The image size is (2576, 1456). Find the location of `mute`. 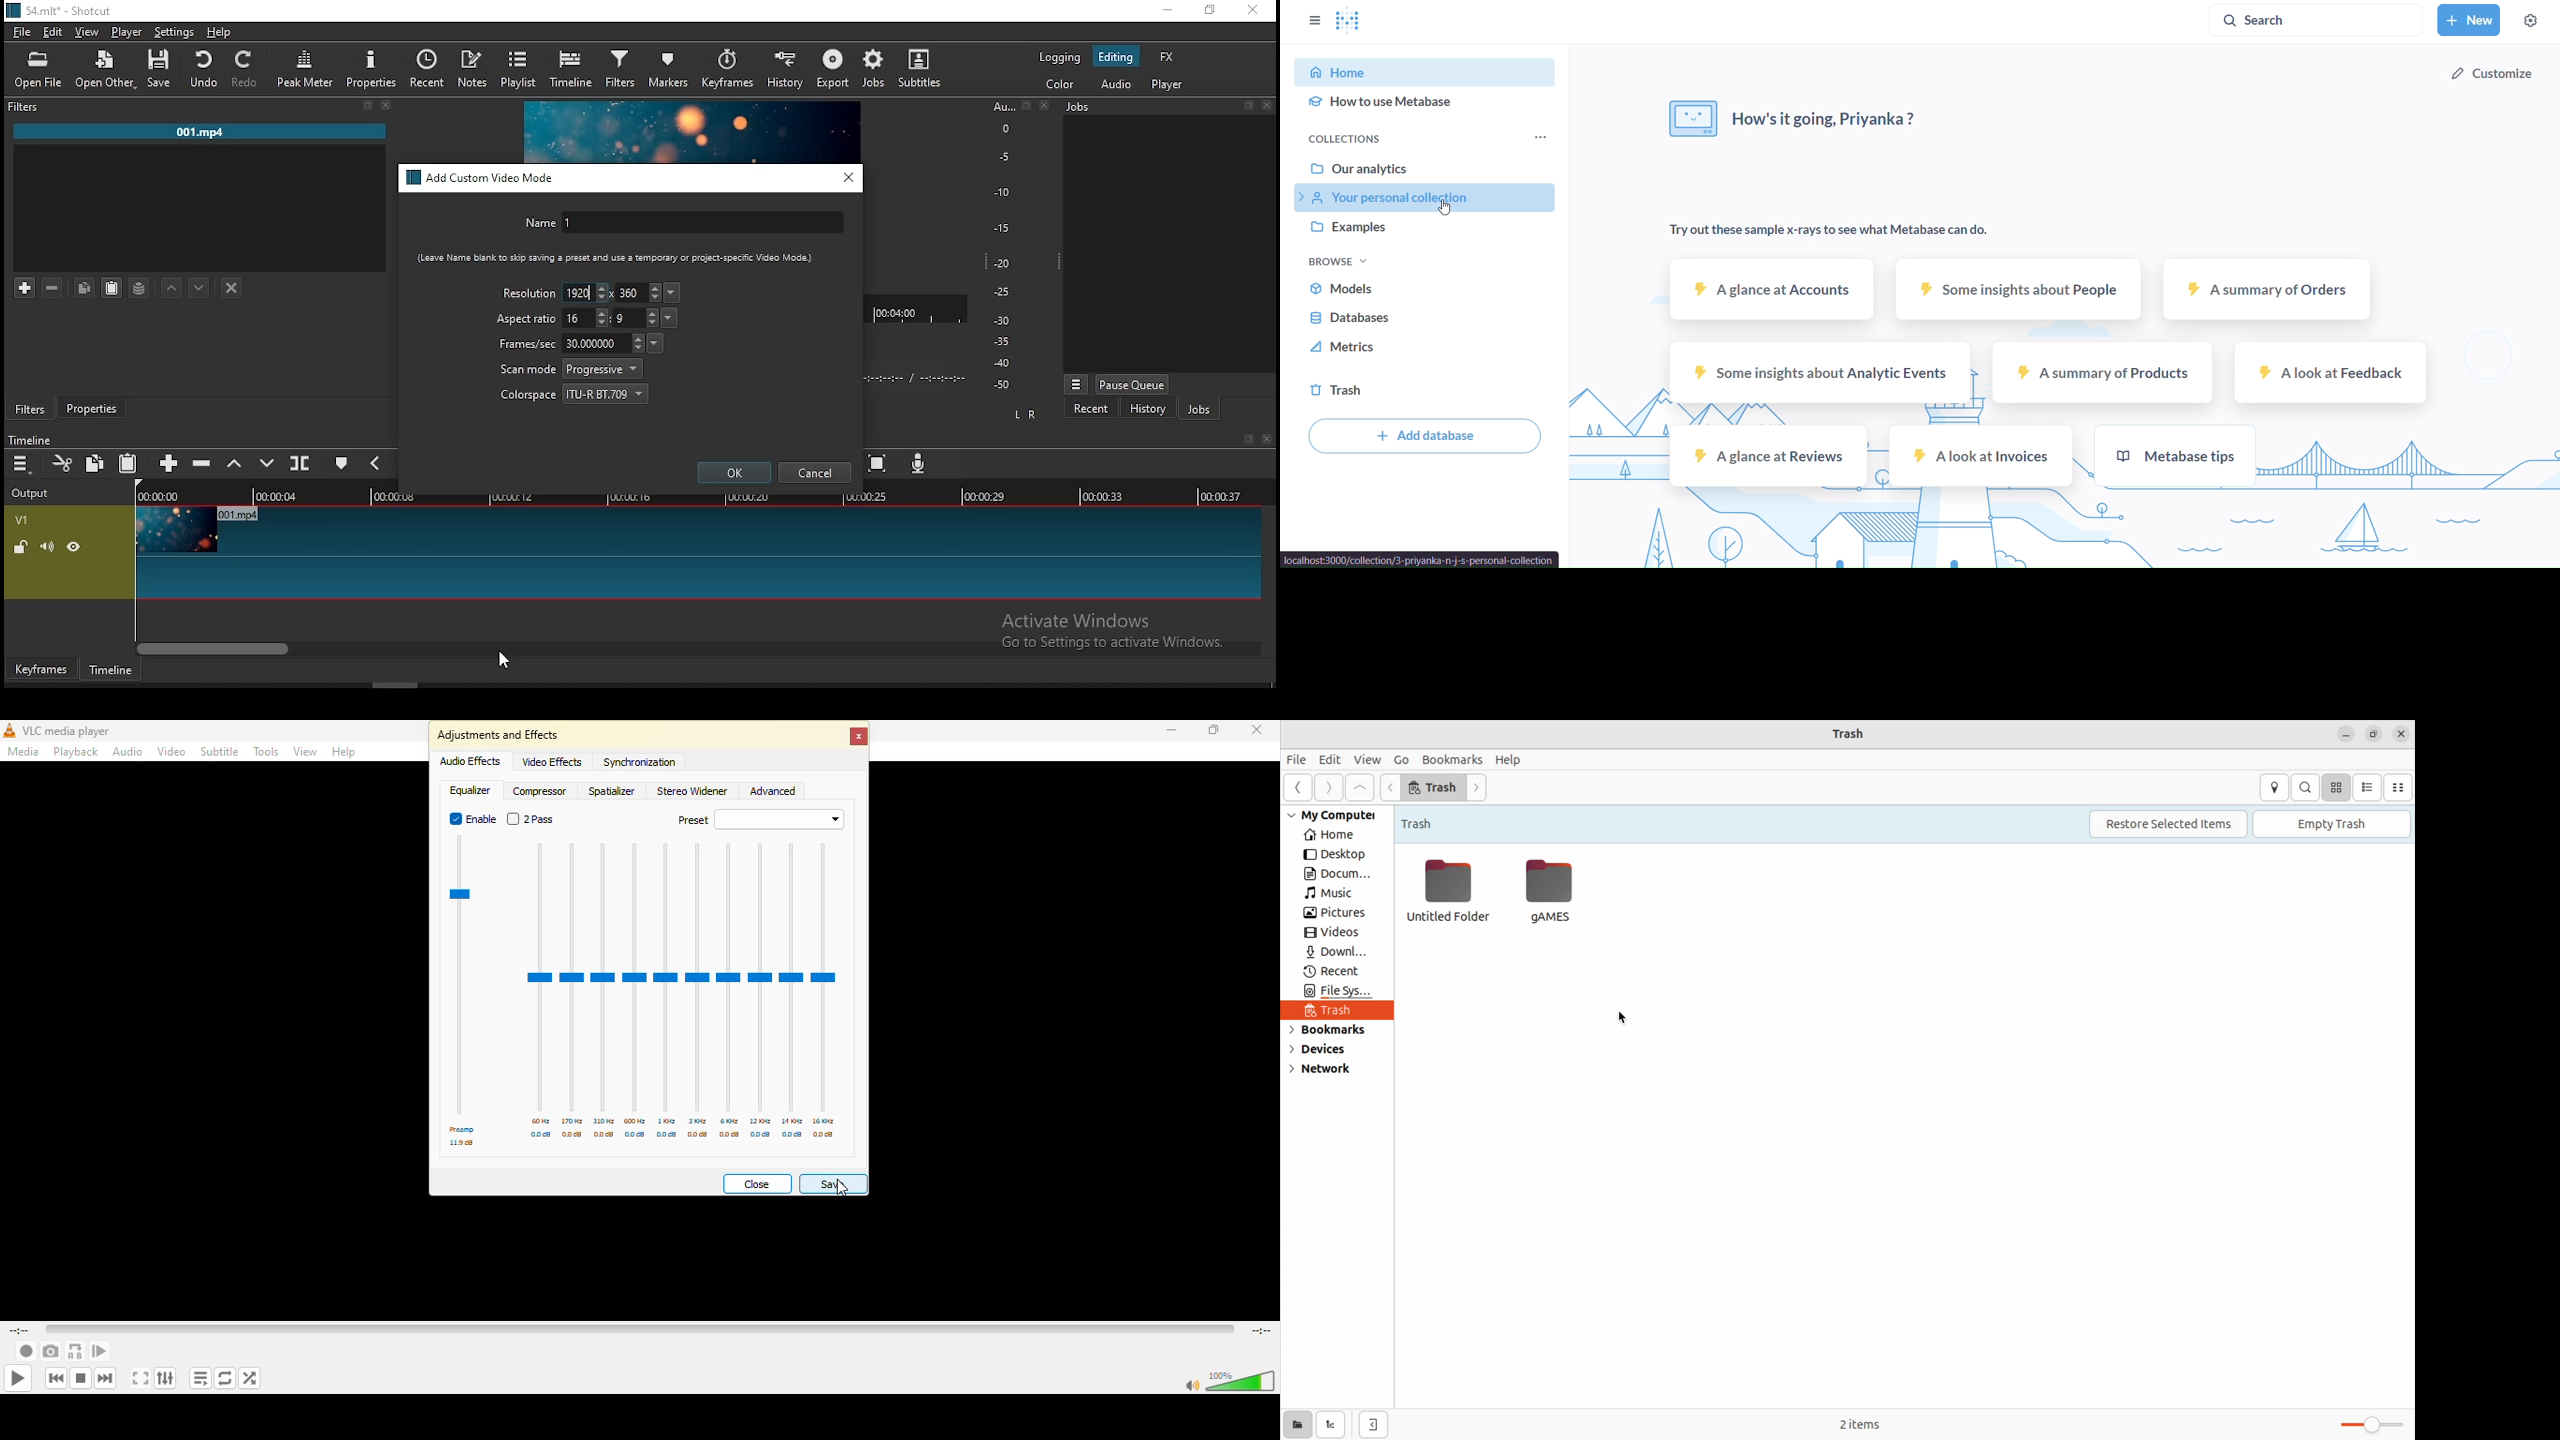

mute is located at coordinates (1189, 1387).